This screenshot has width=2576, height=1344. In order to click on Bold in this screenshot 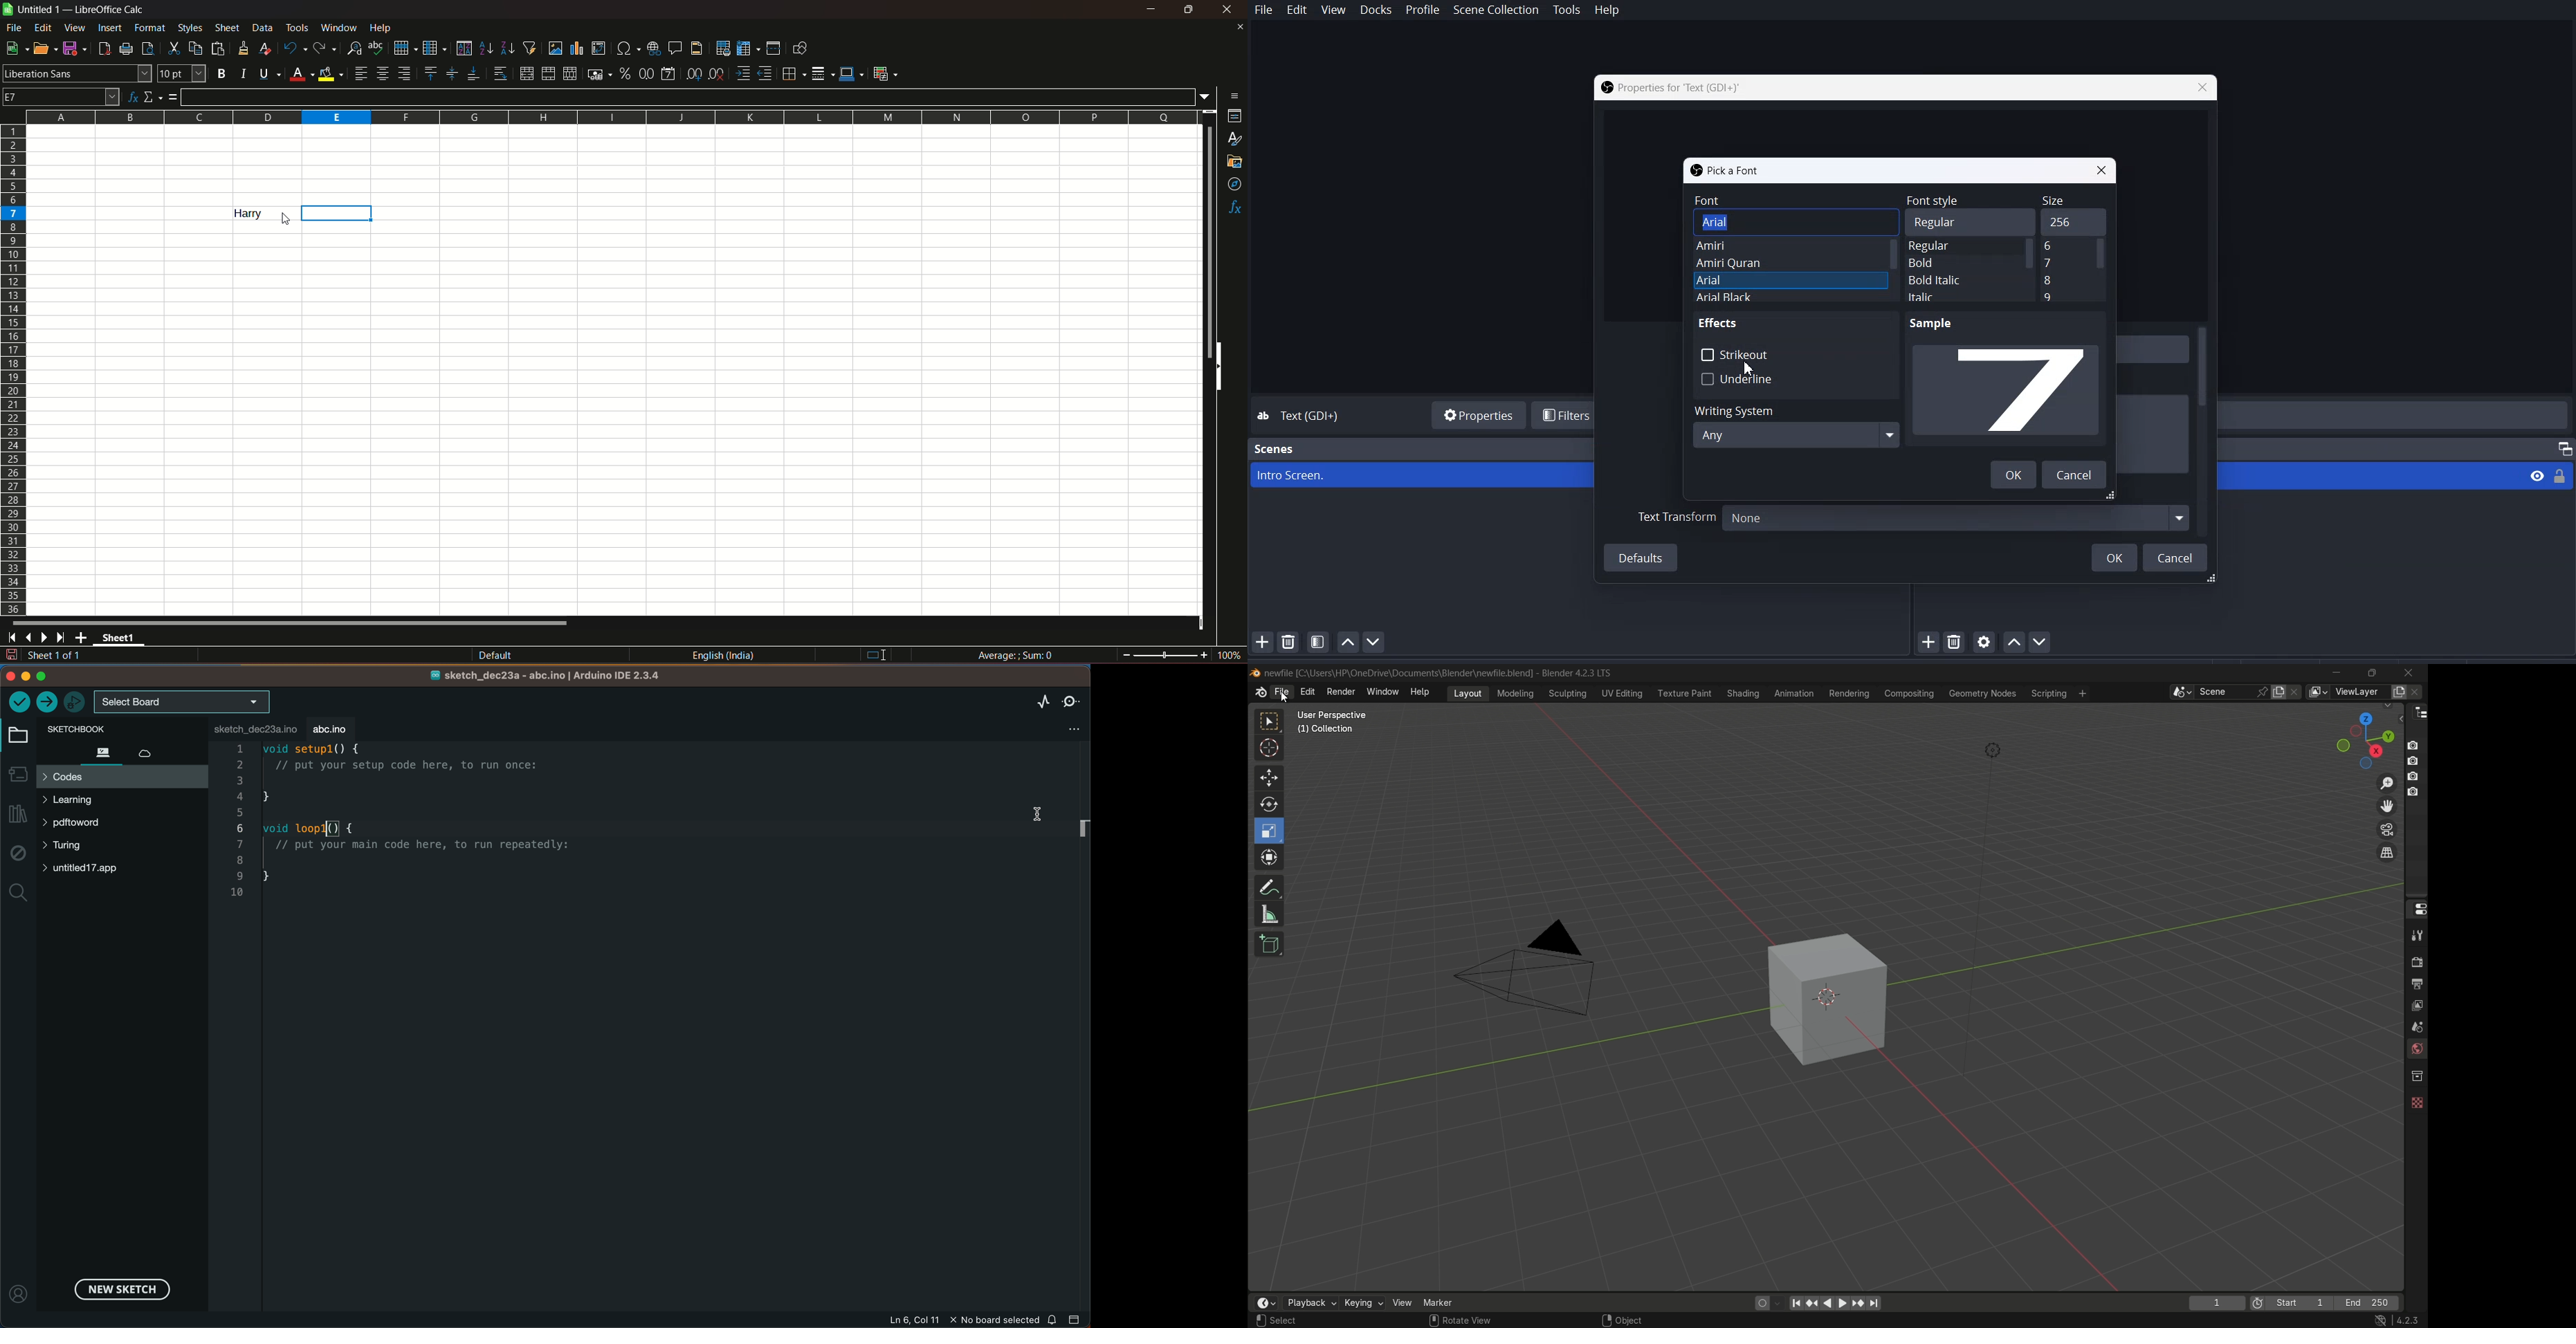, I will do `click(1942, 263)`.